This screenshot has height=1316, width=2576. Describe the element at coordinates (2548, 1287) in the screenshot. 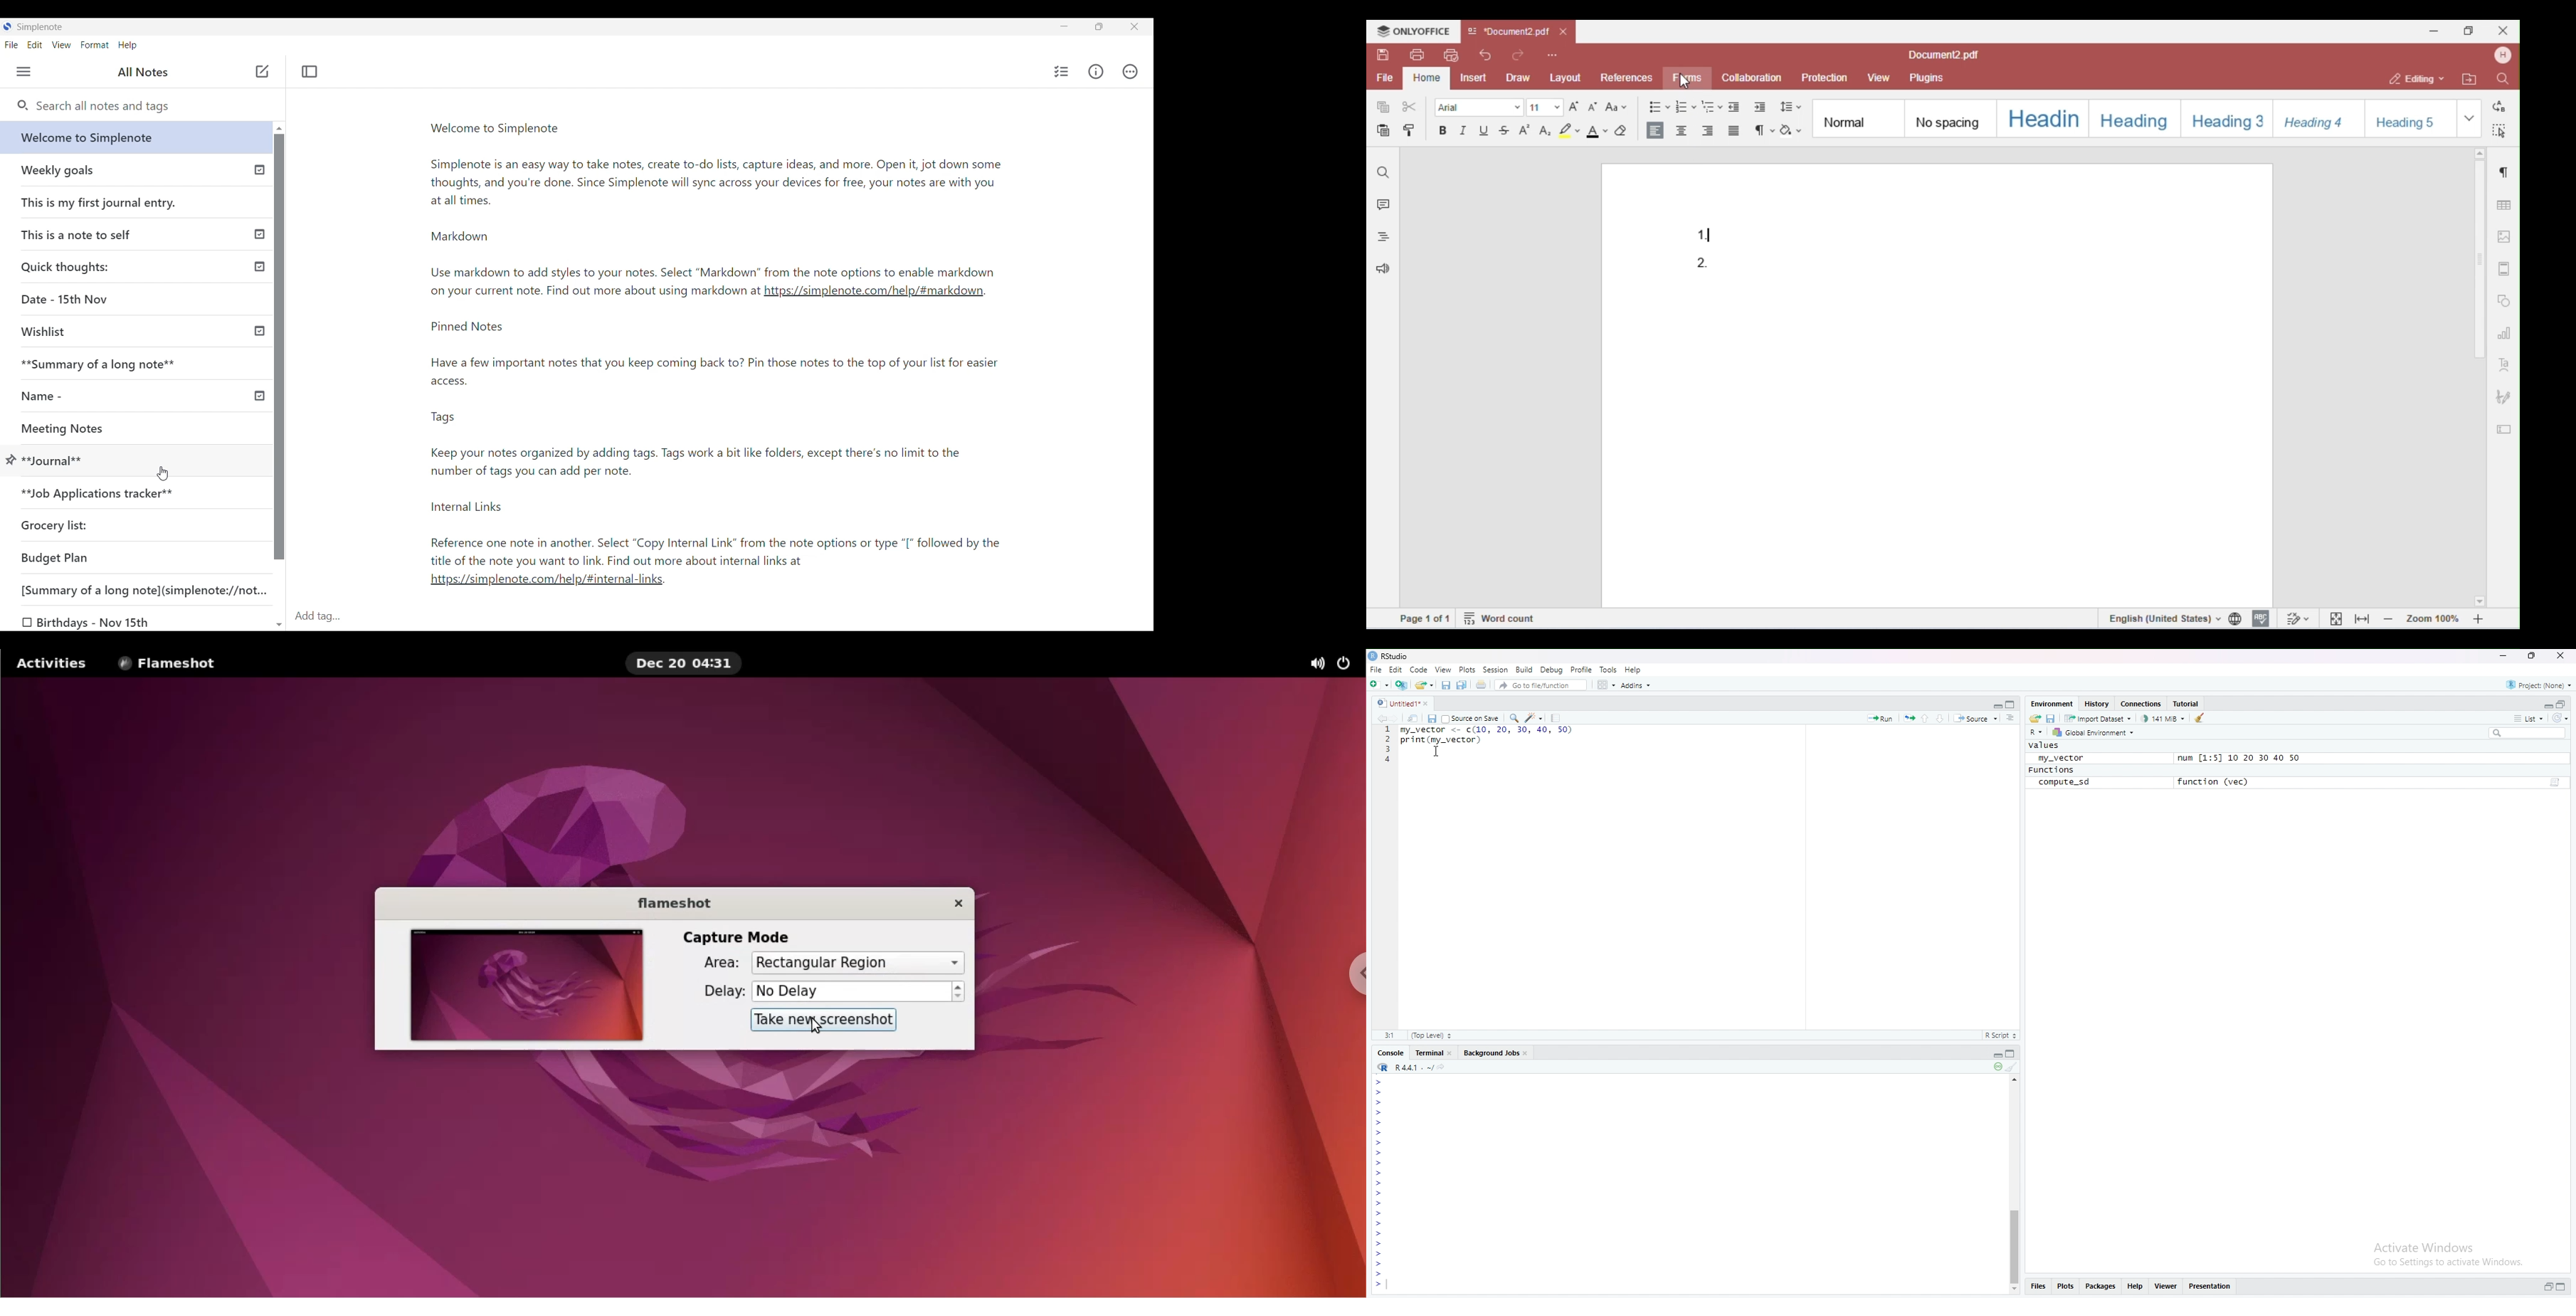

I see `Restore` at that location.